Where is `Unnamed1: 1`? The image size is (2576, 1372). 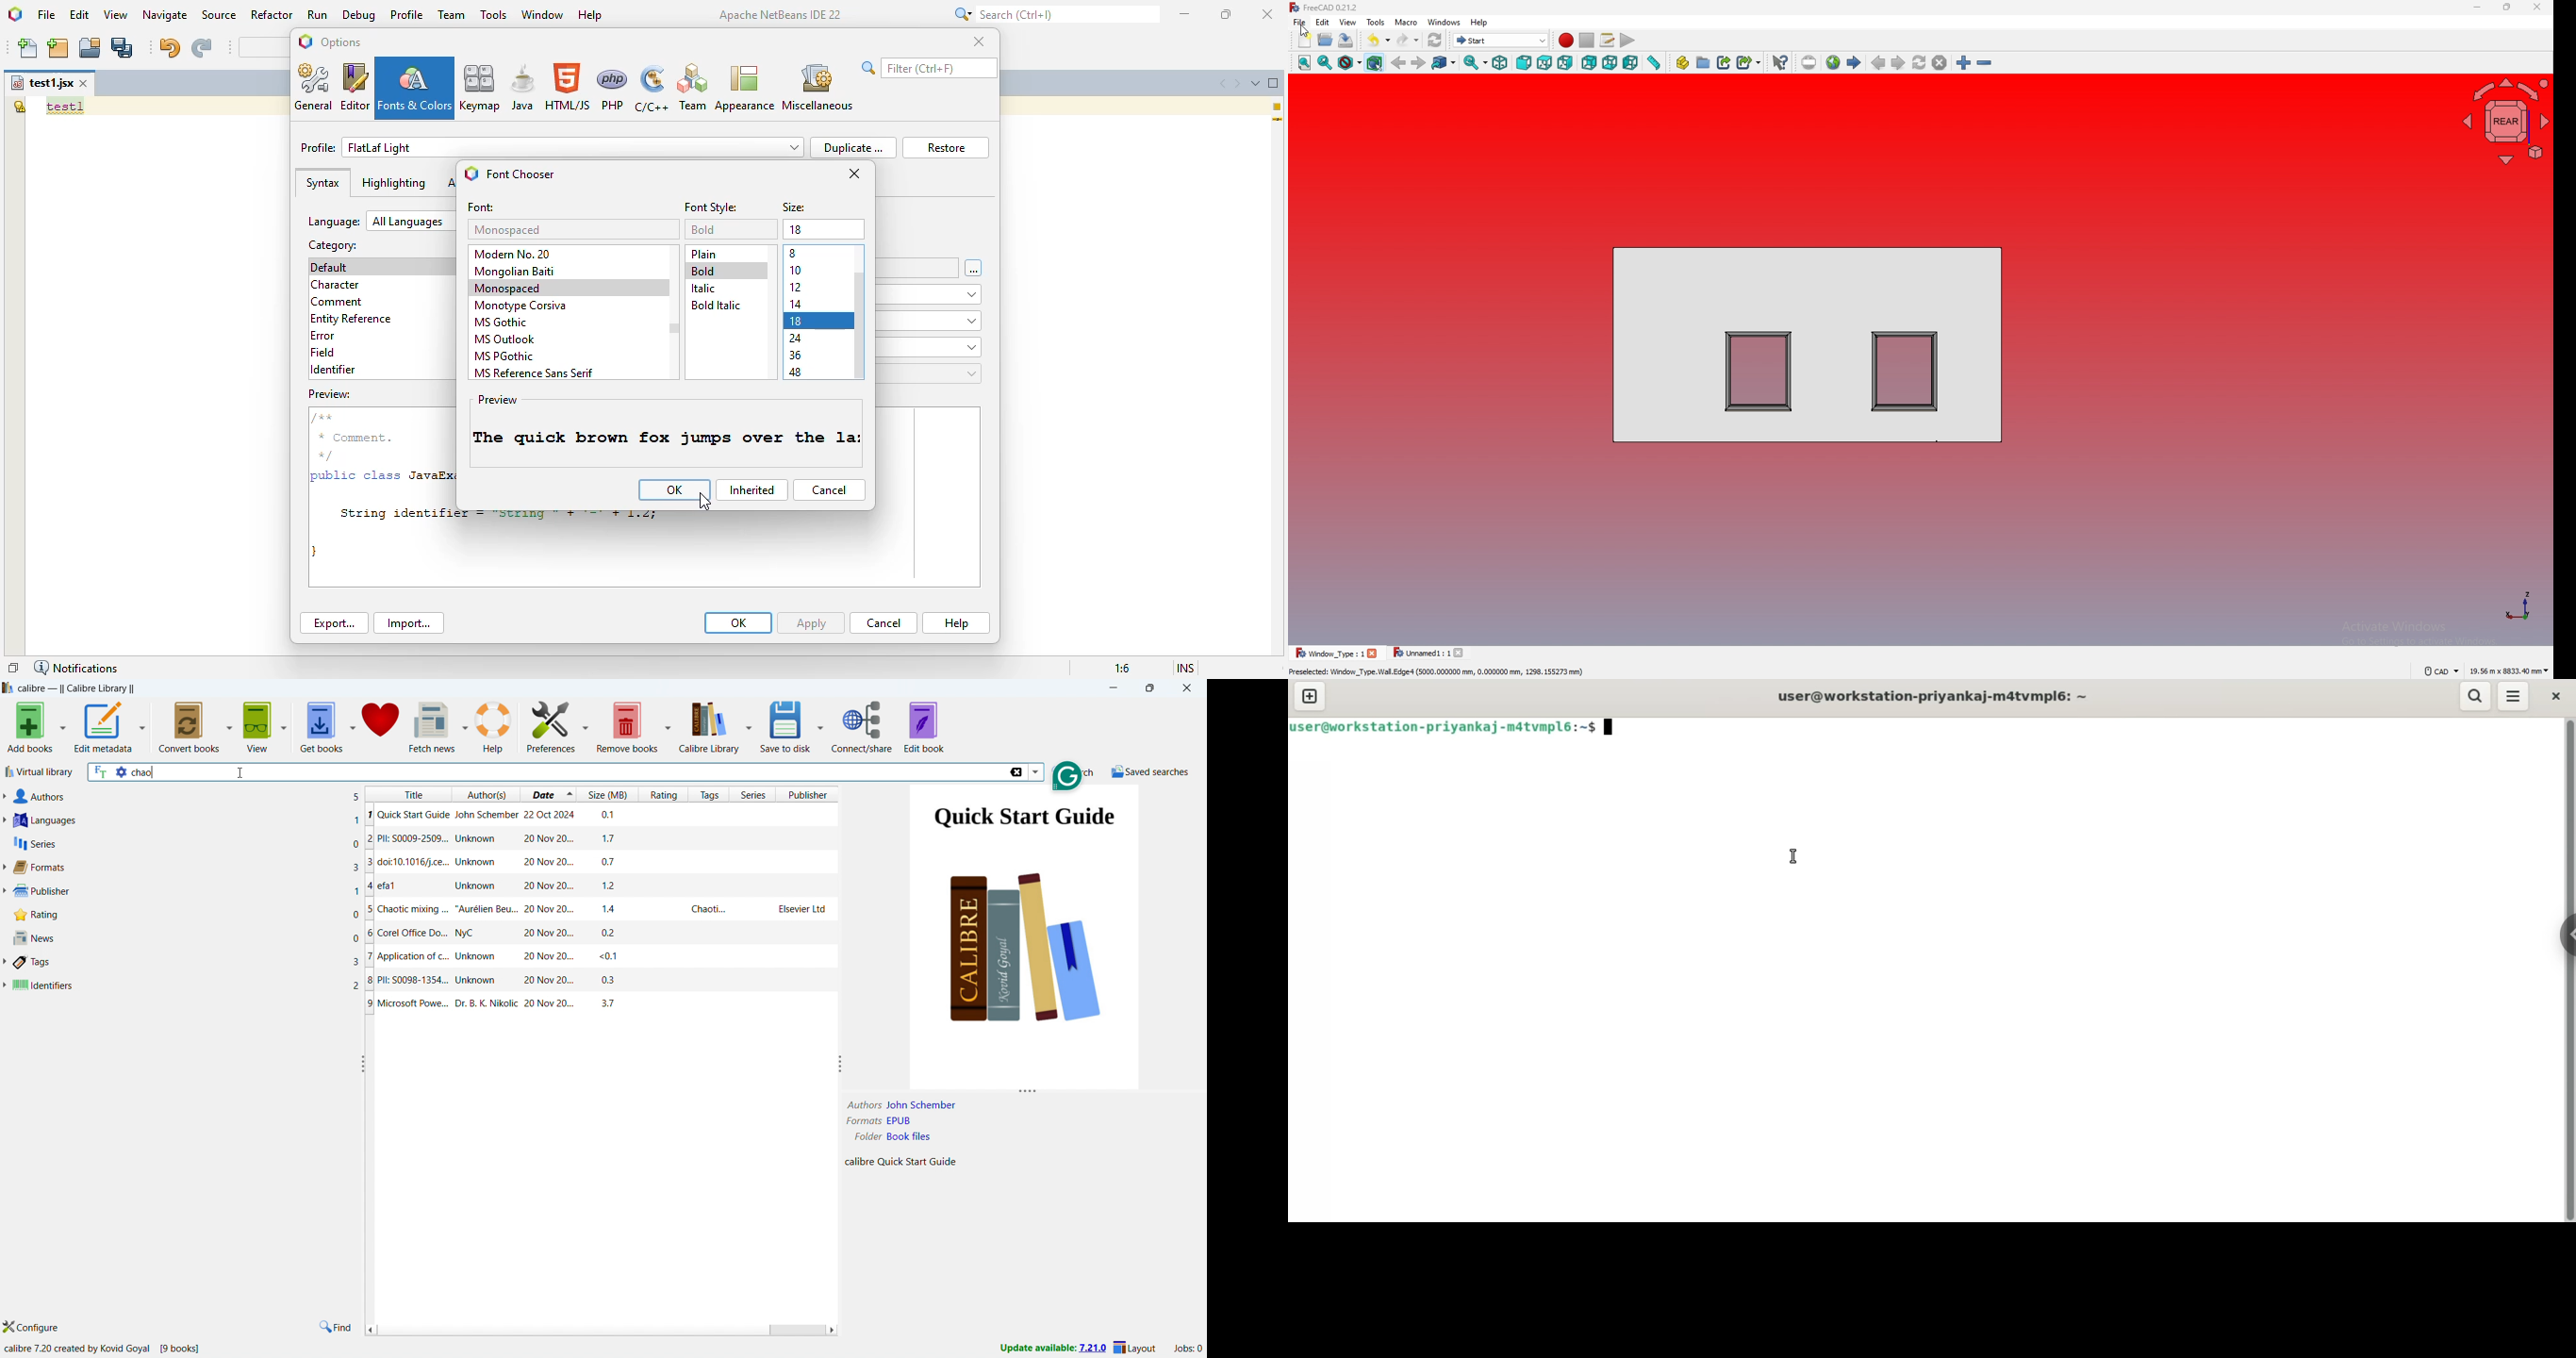 Unnamed1: 1 is located at coordinates (1421, 653).